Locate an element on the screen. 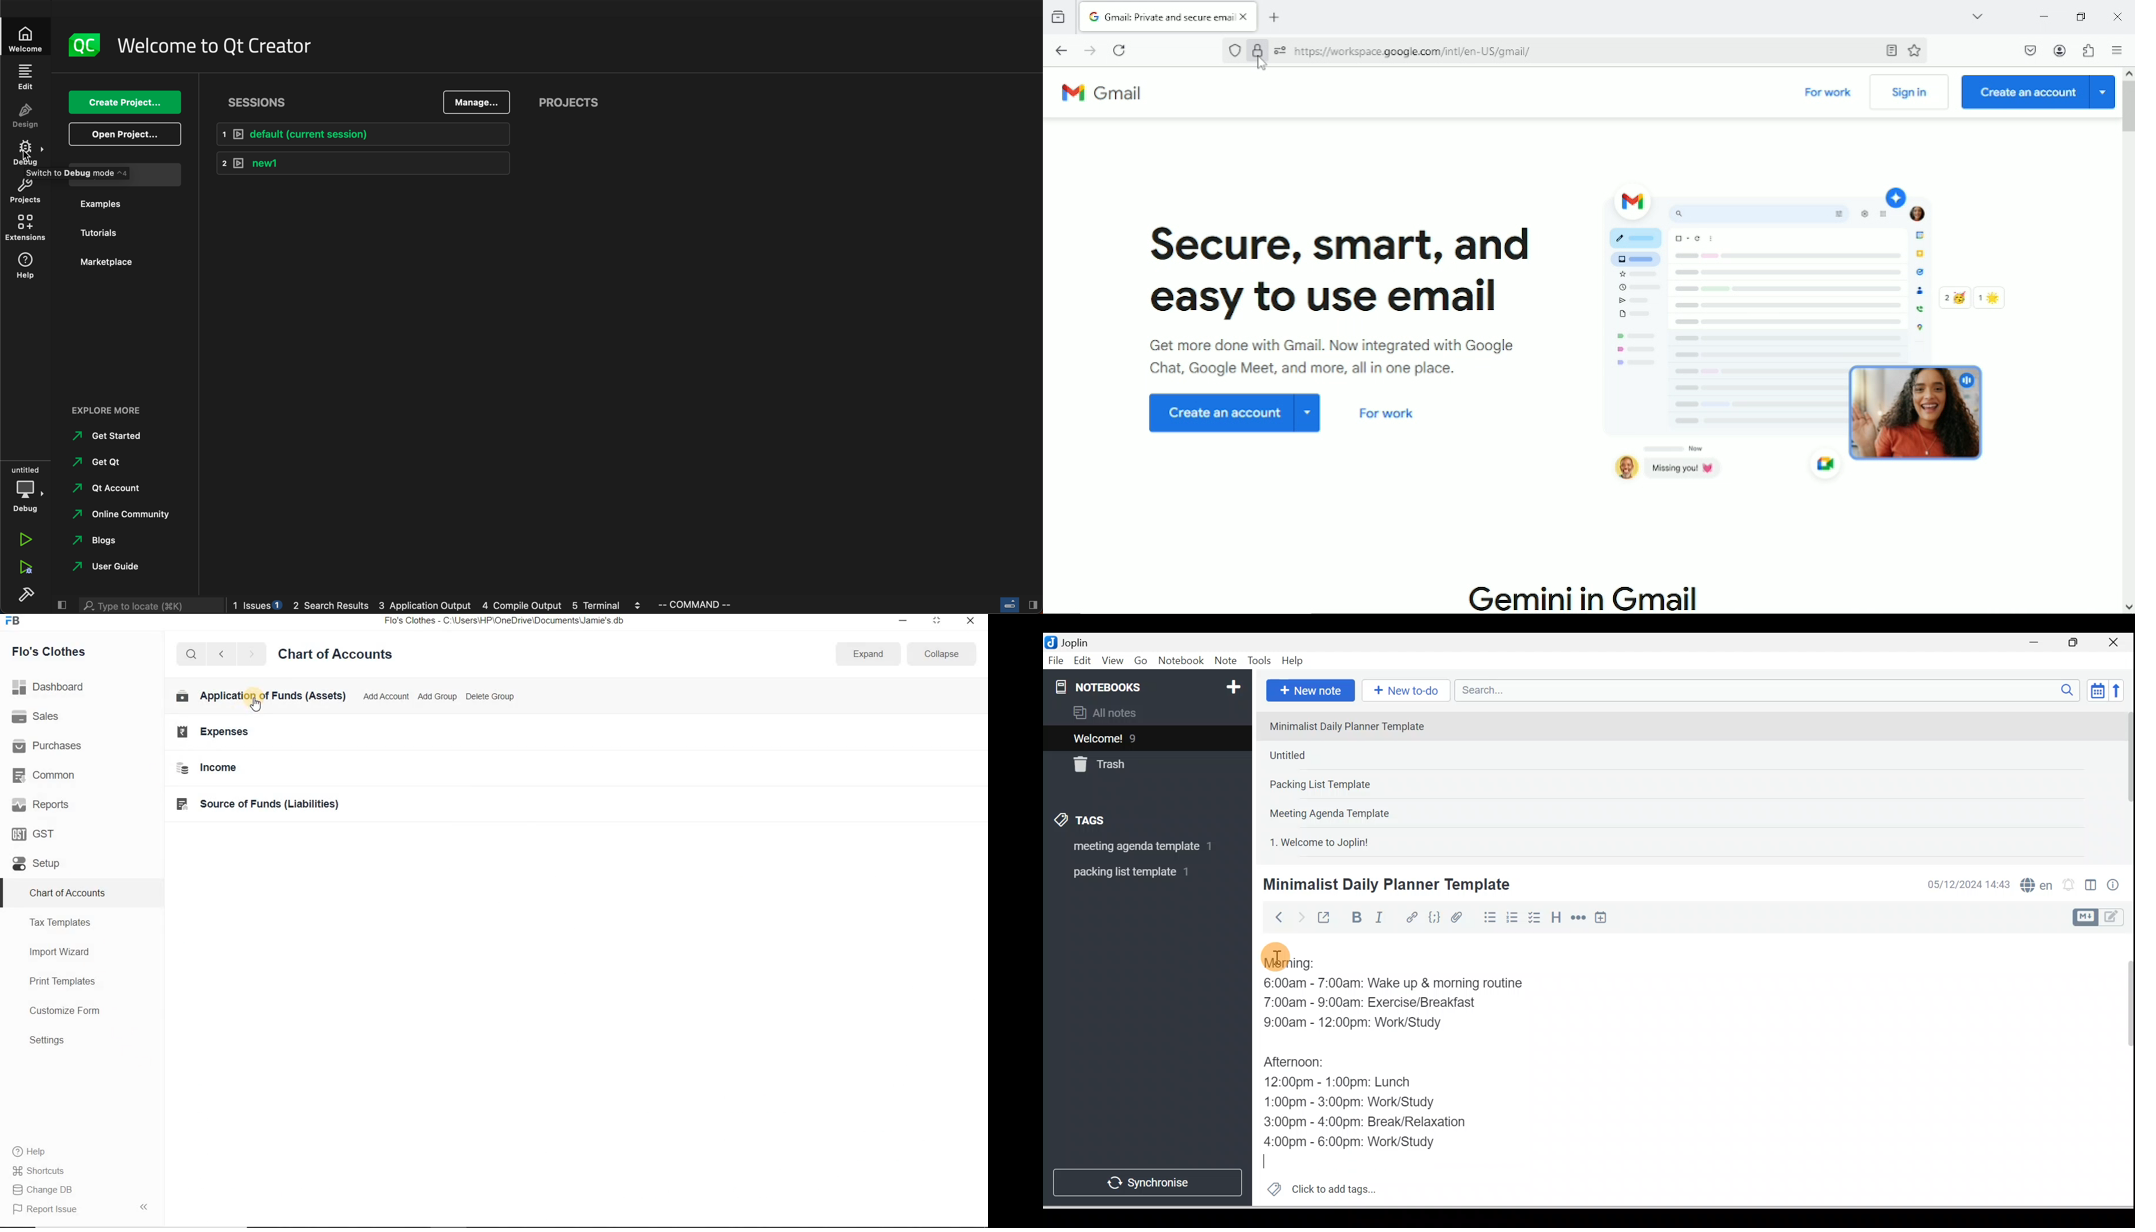 The width and height of the screenshot is (2156, 1232). Collpase is located at coordinates (144, 1206).